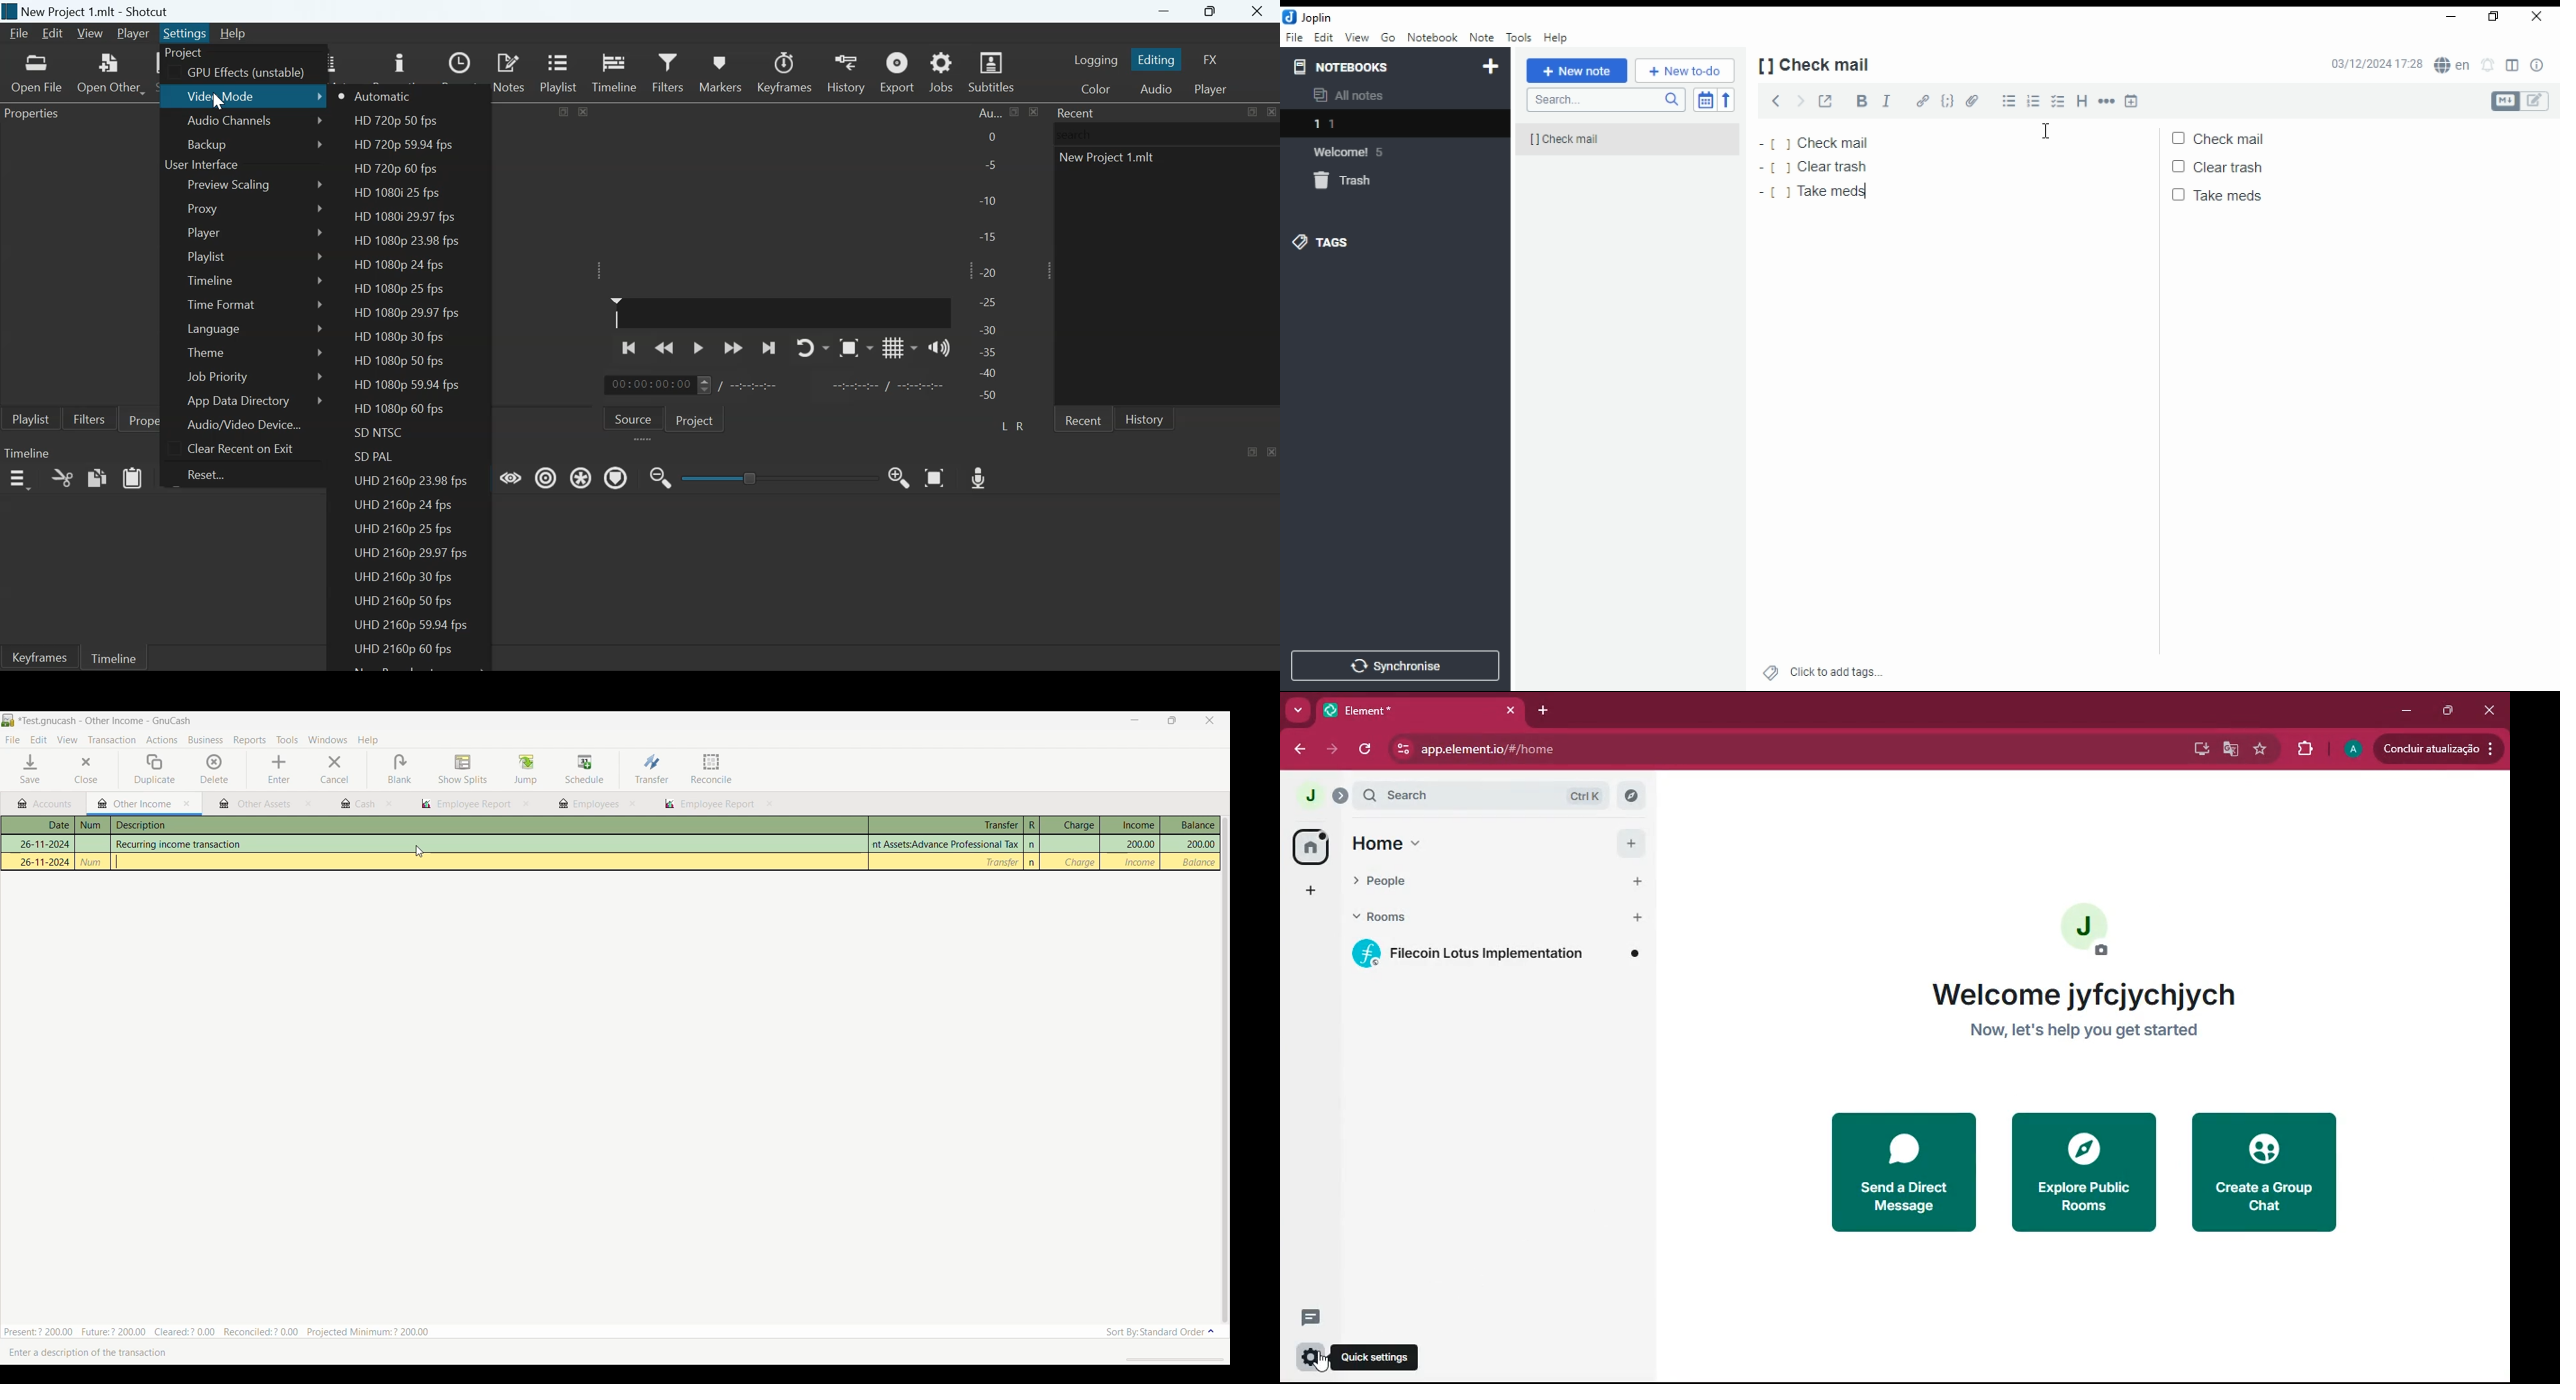 This screenshot has height=1400, width=2576. What do you see at coordinates (2107, 101) in the screenshot?
I see `horizontal rule` at bounding box center [2107, 101].